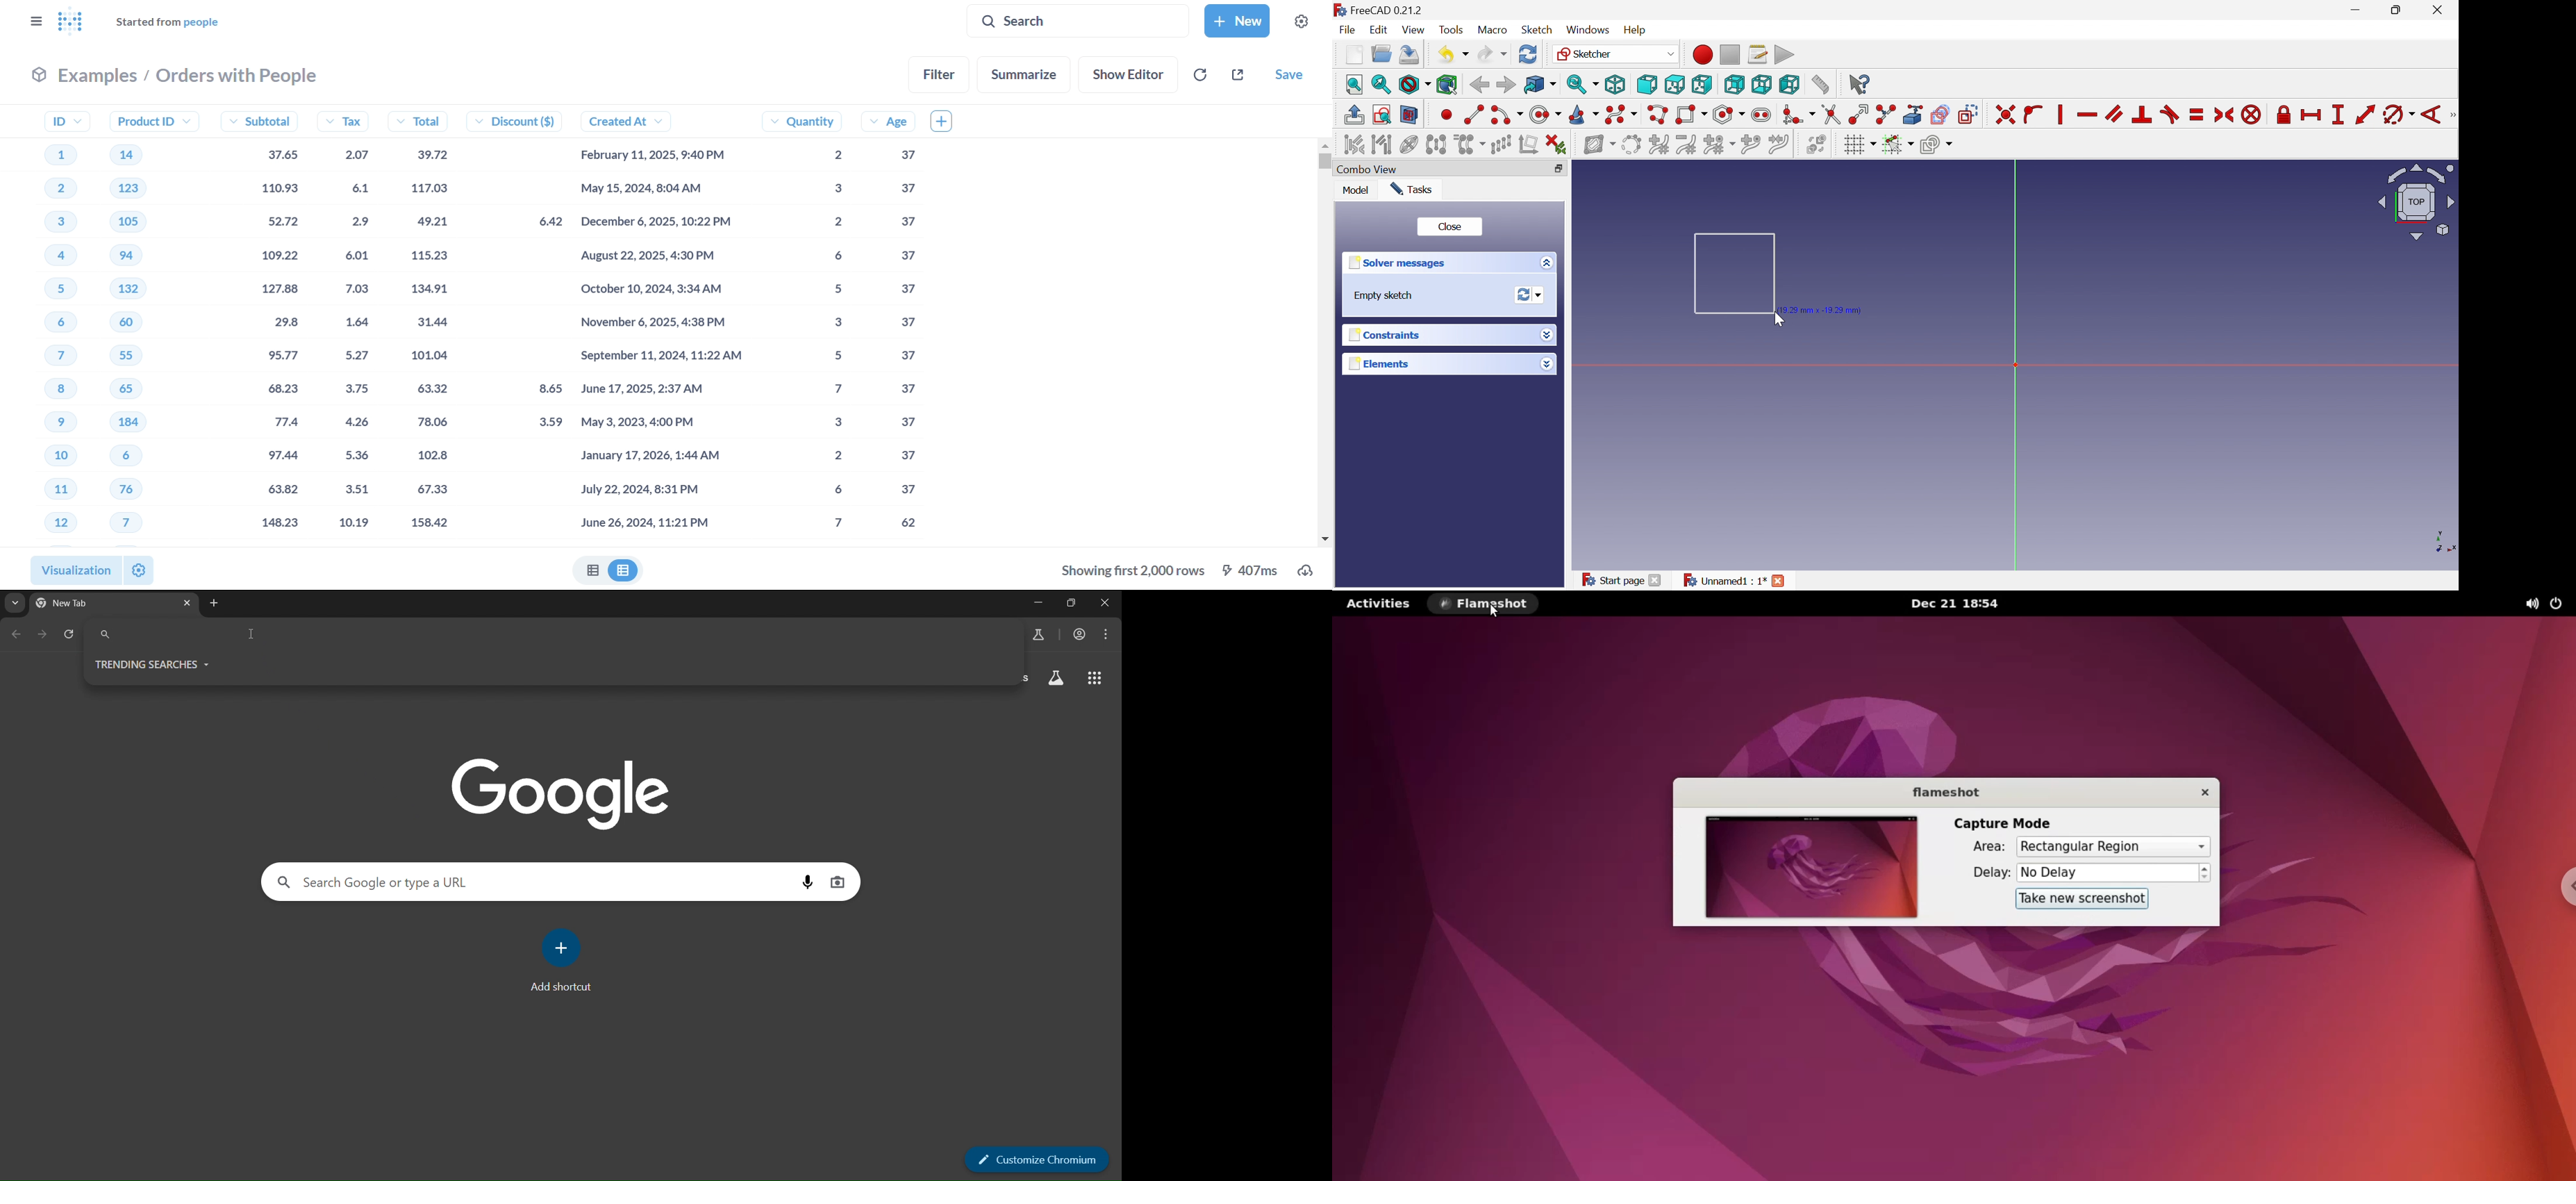 This screenshot has height=1204, width=2576. What do you see at coordinates (1789, 85) in the screenshot?
I see `Left` at bounding box center [1789, 85].